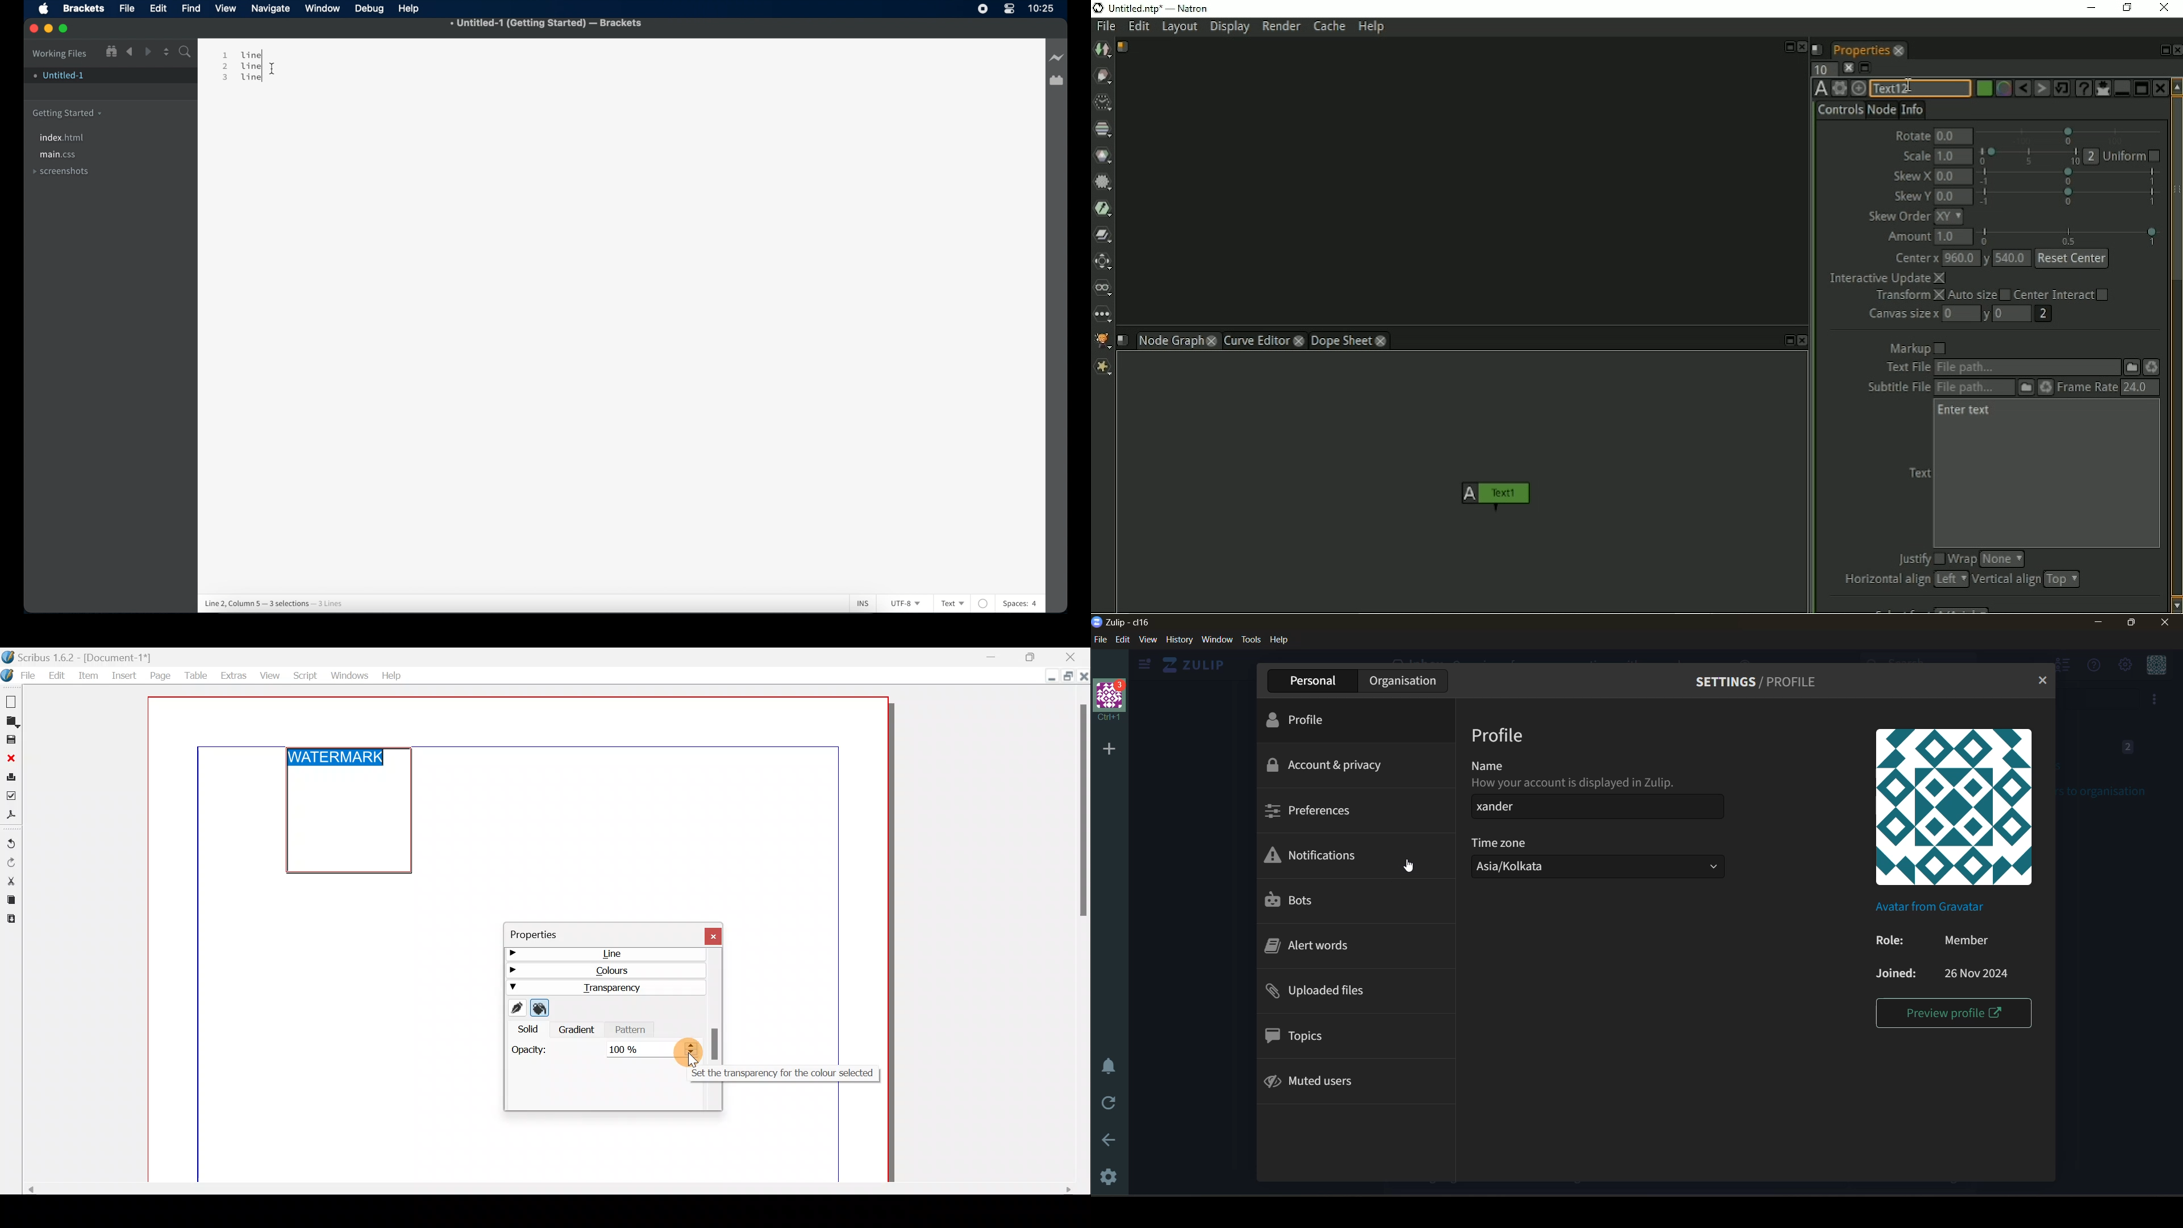 The image size is (2184, 1232). What do you see at coordinates (1943, 942) in the screenshot?
I see `role` at bounding box center [1943, 942].